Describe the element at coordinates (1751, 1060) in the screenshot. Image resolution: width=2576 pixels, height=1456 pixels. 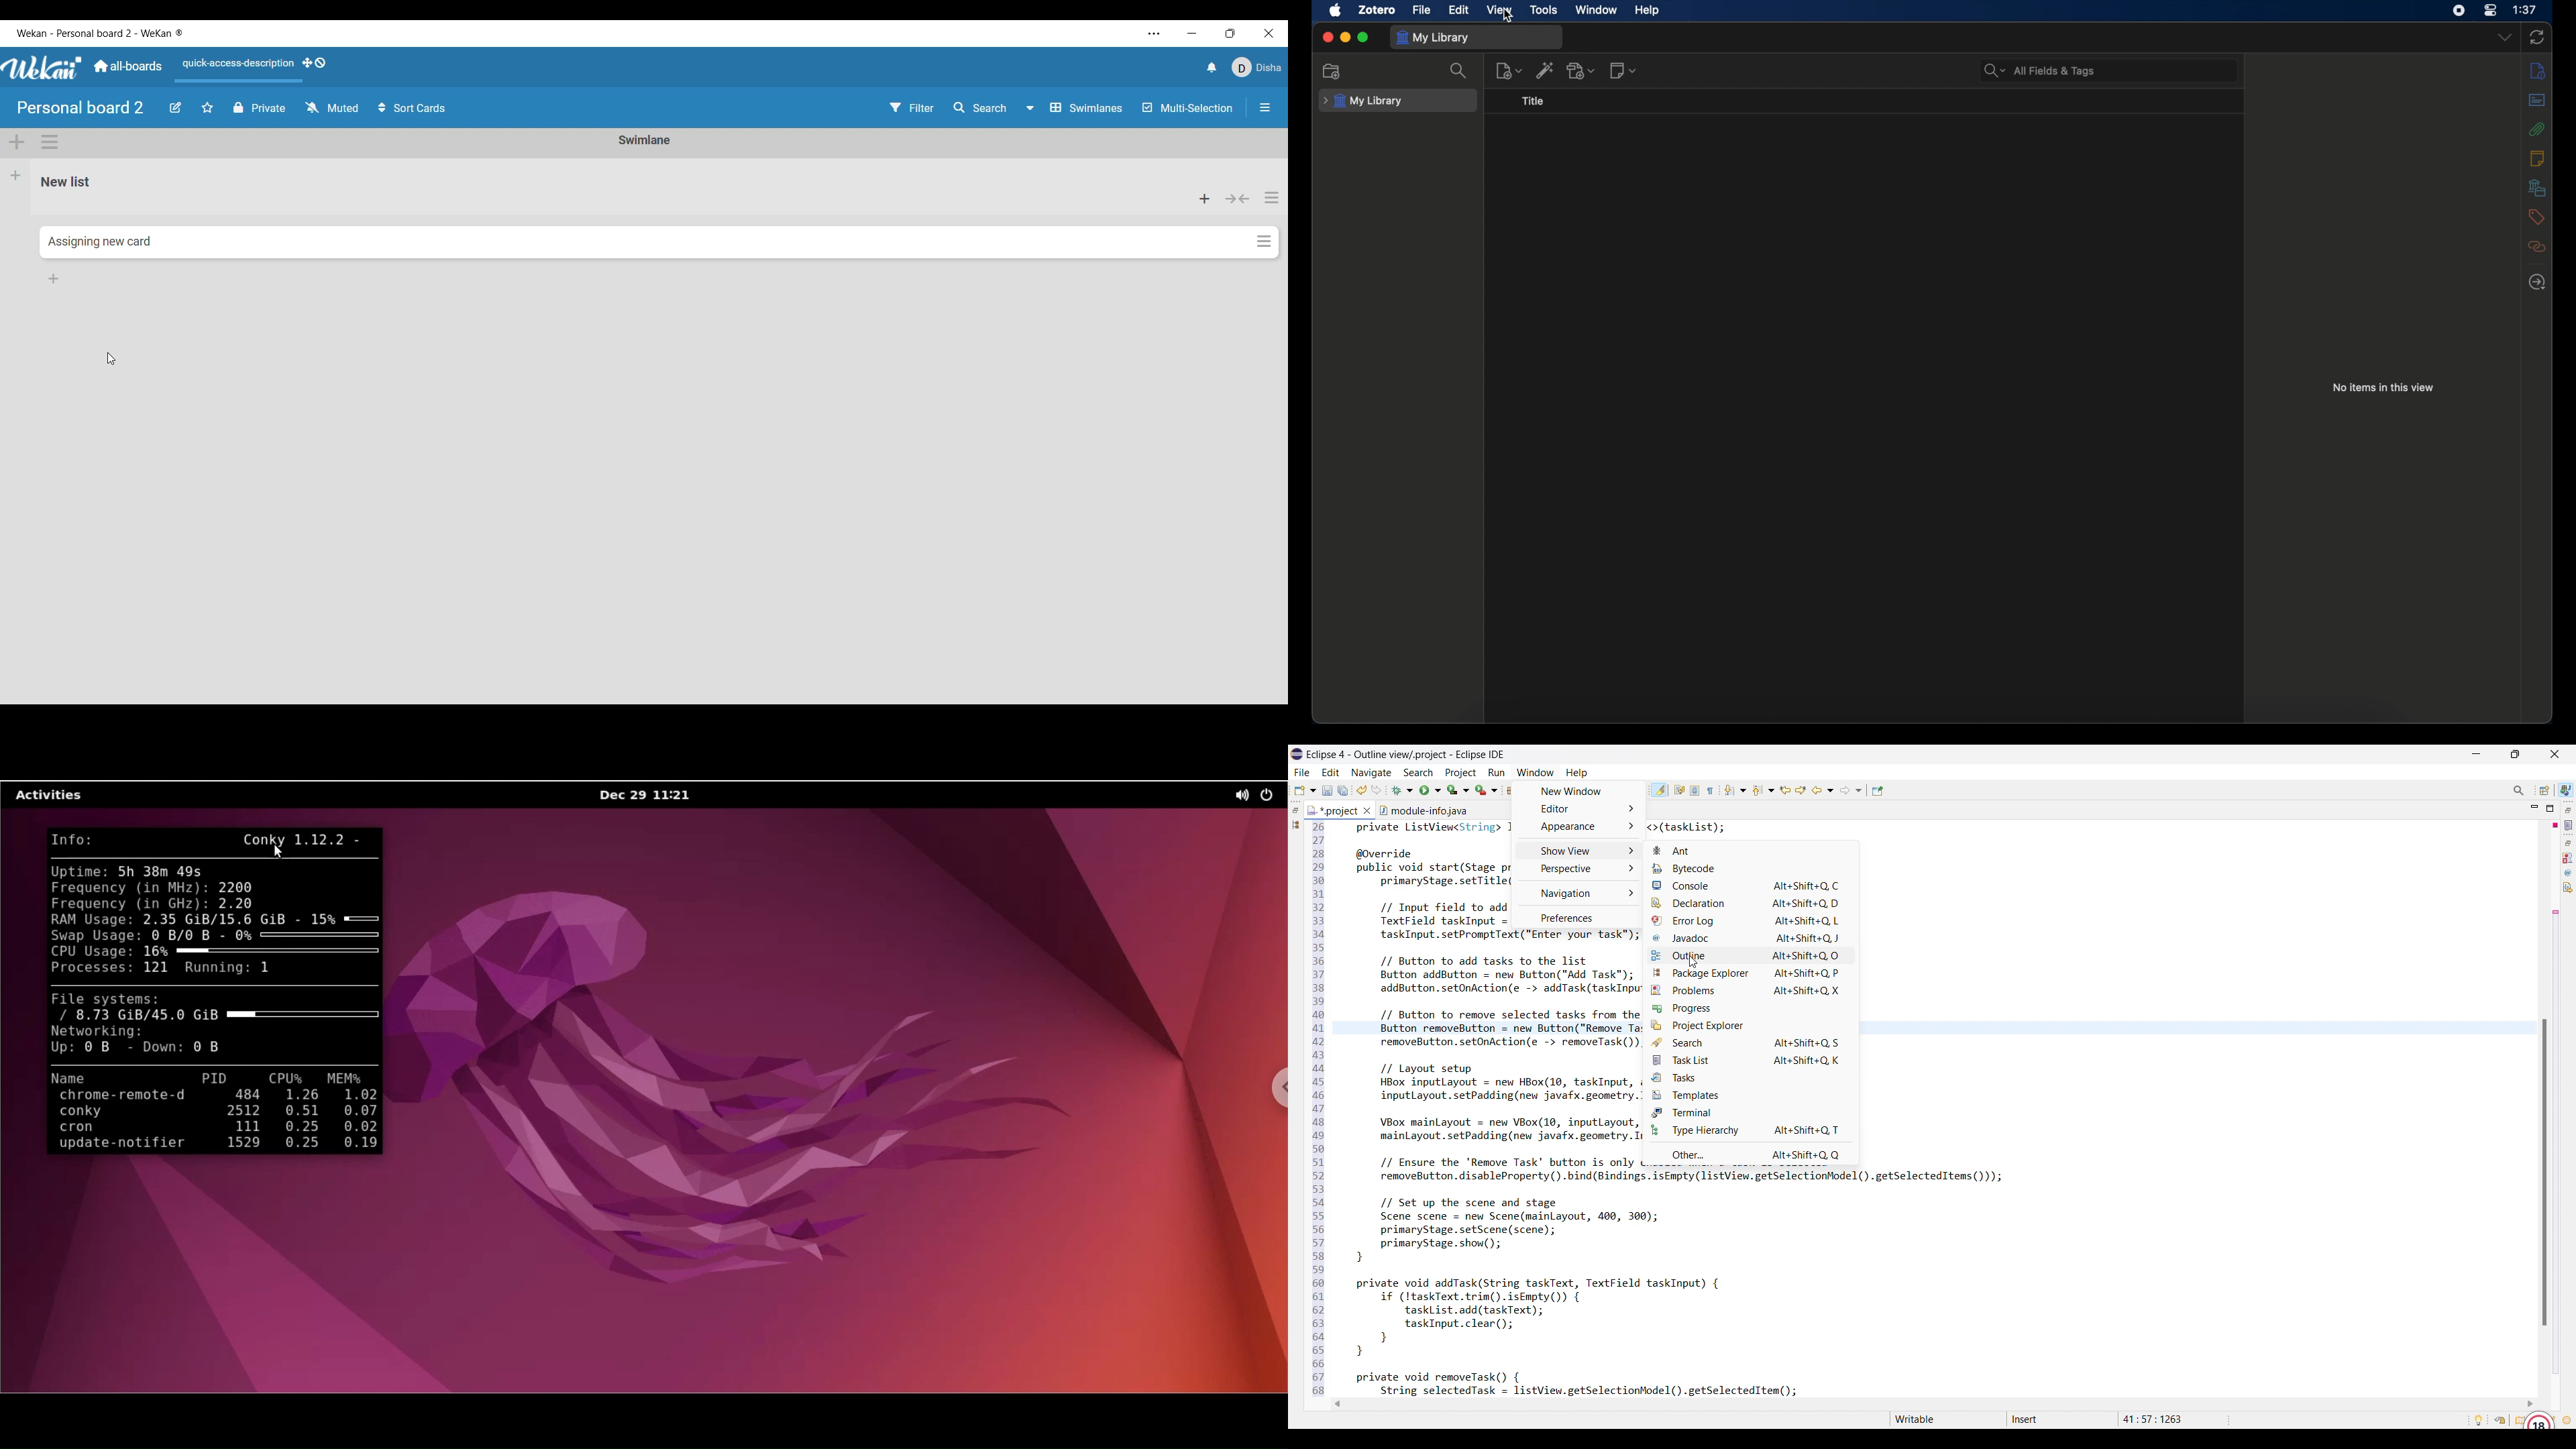
I see `Task list` at that location.